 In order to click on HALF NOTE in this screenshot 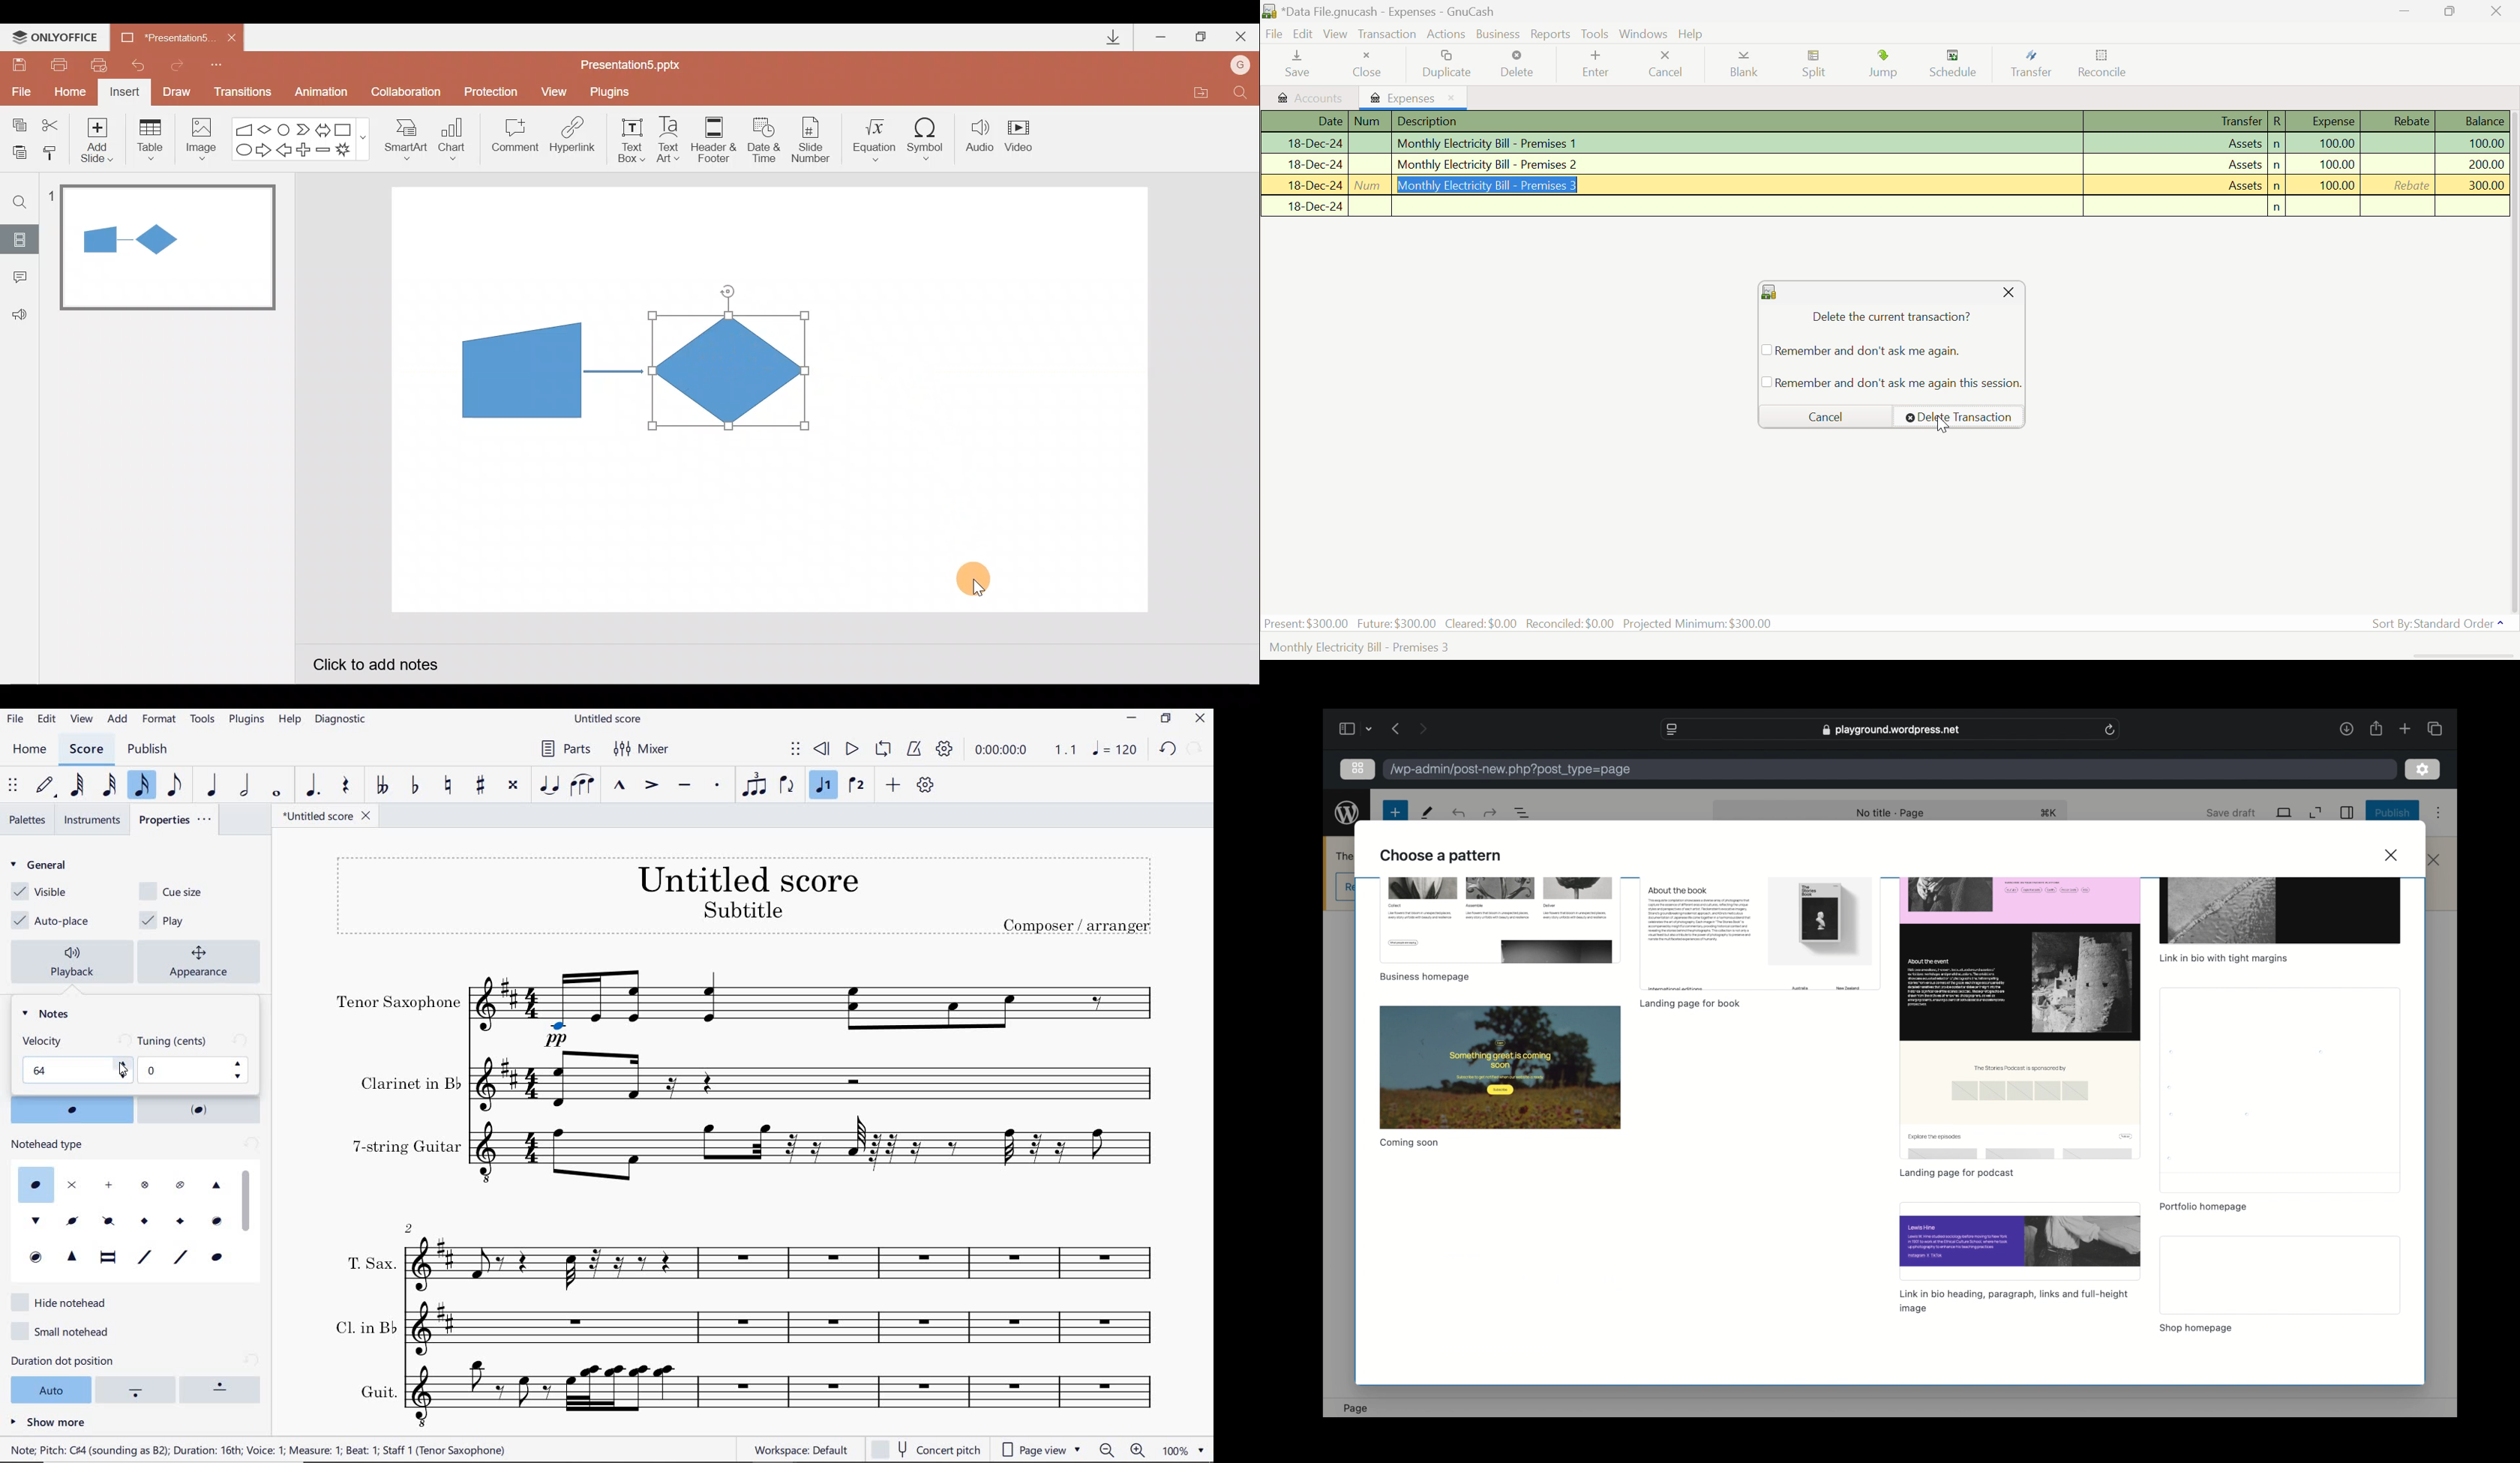, I will do `click(245, 787)`.